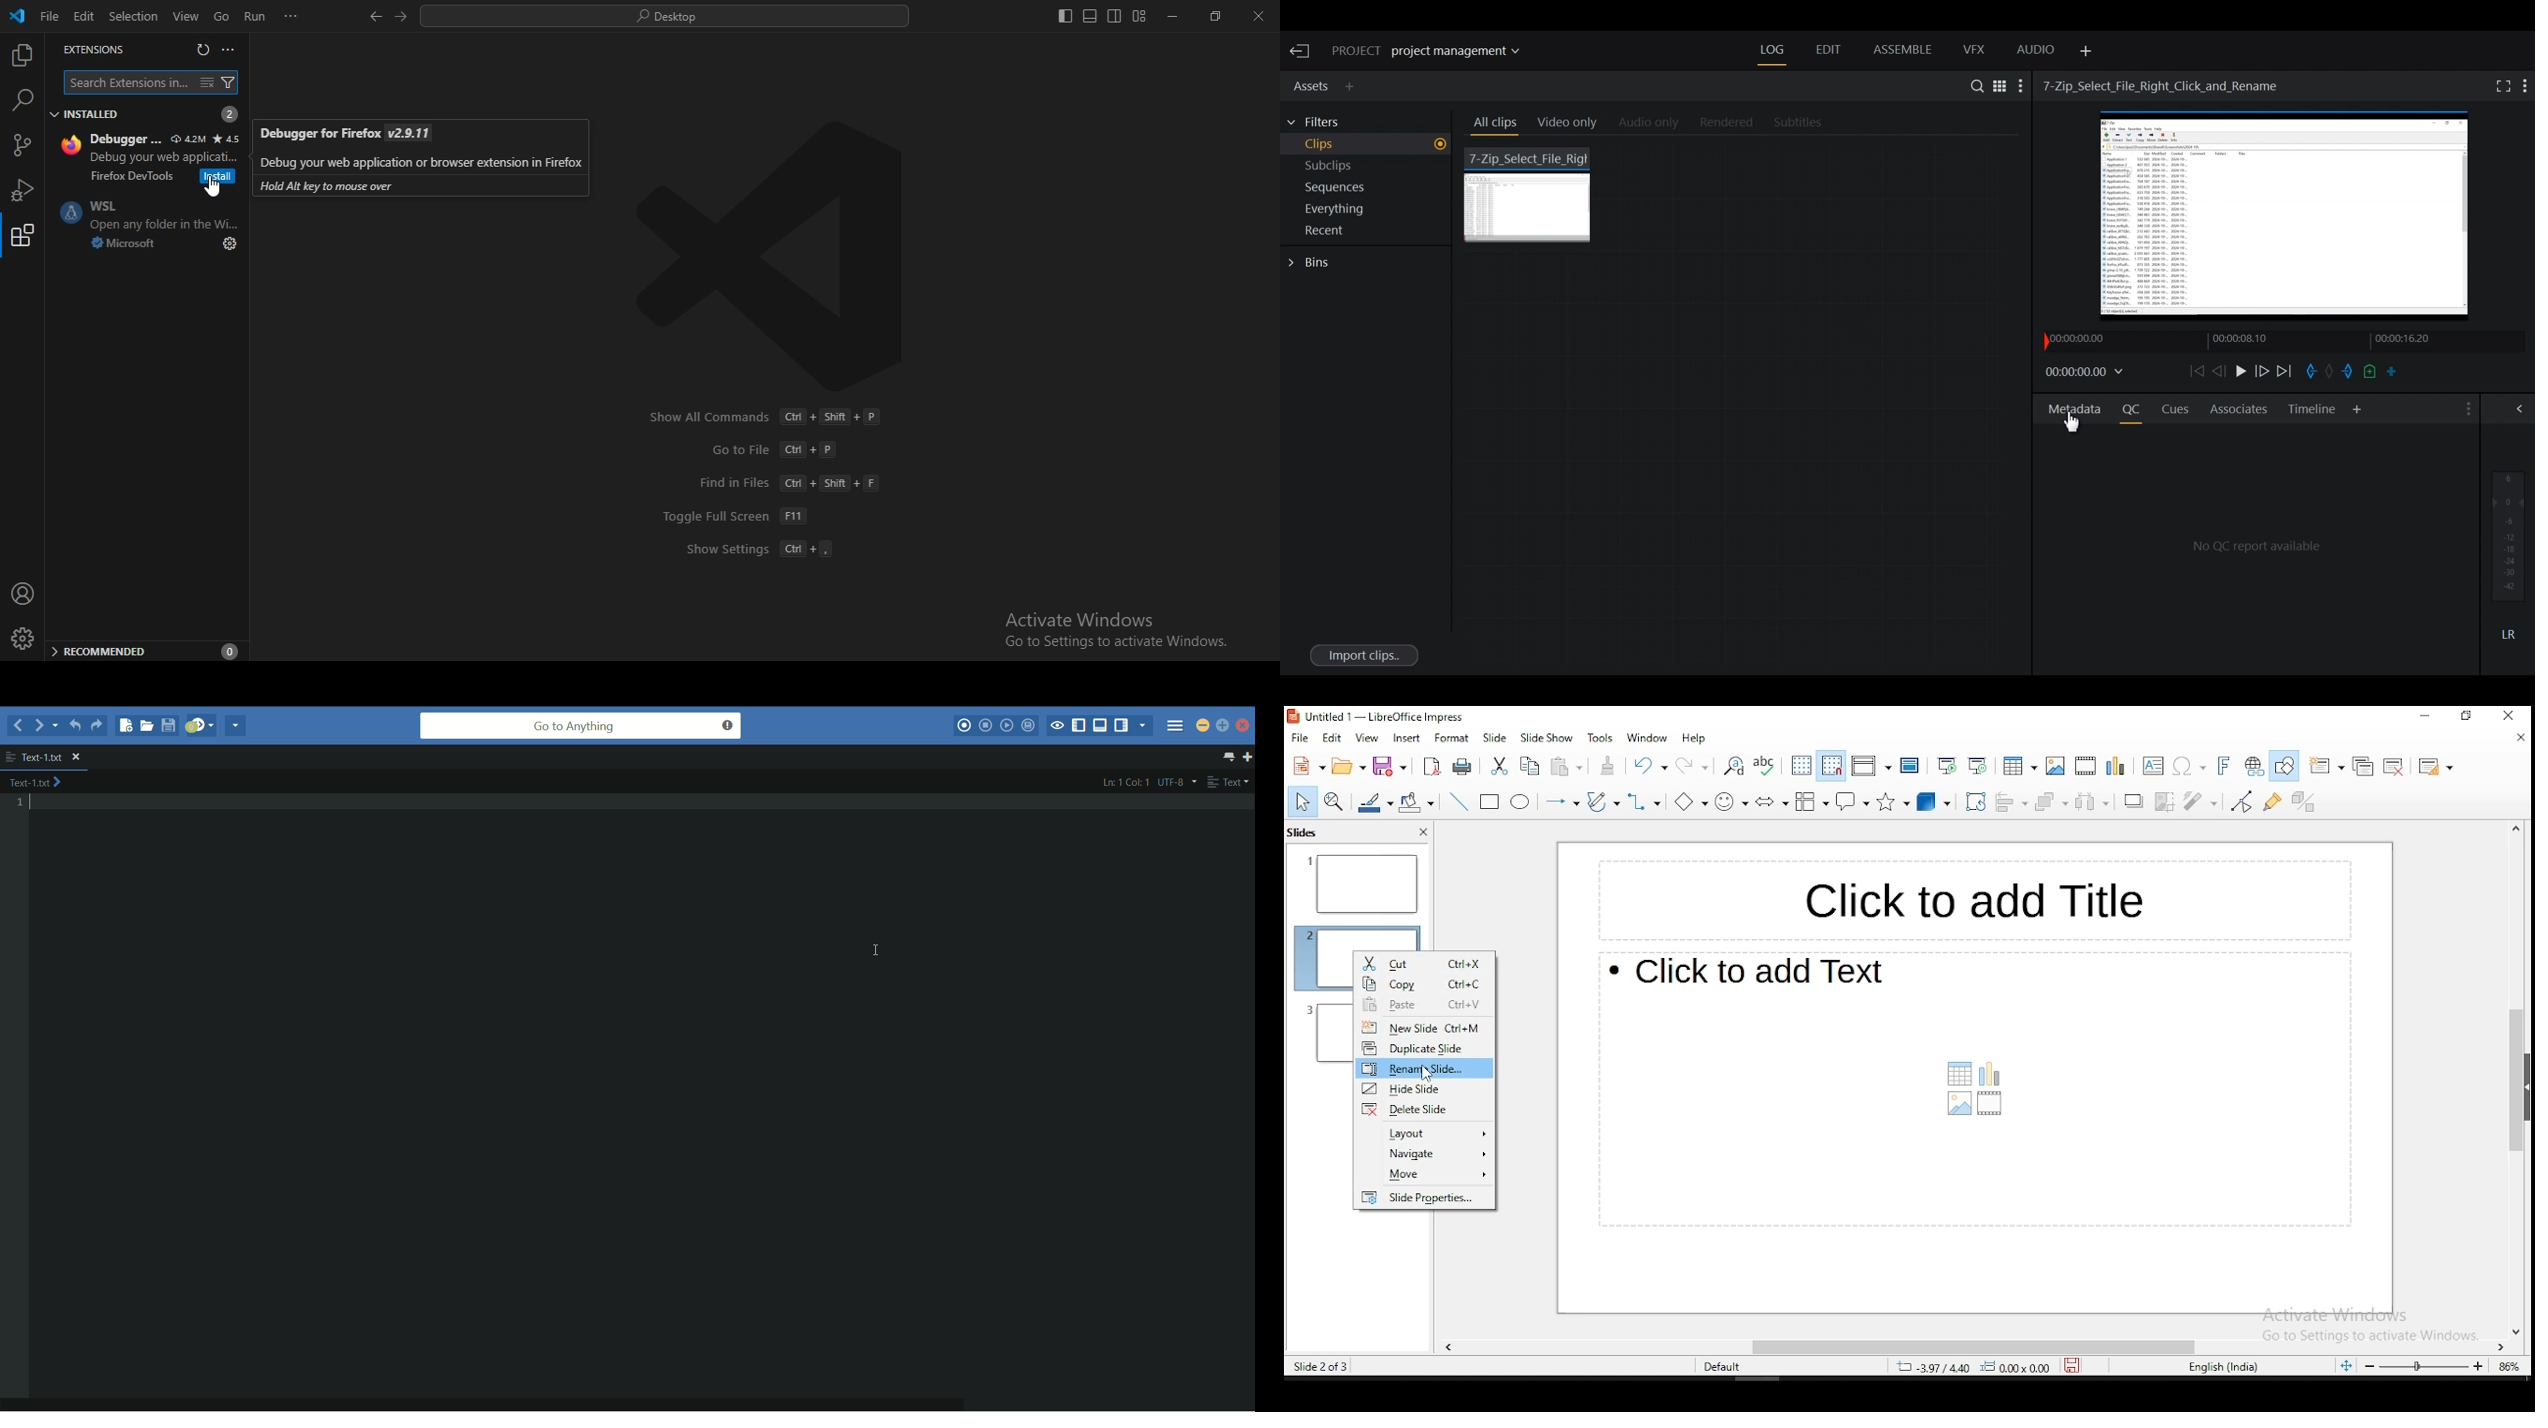  I want to click on callout shape, so click(1853, 801).